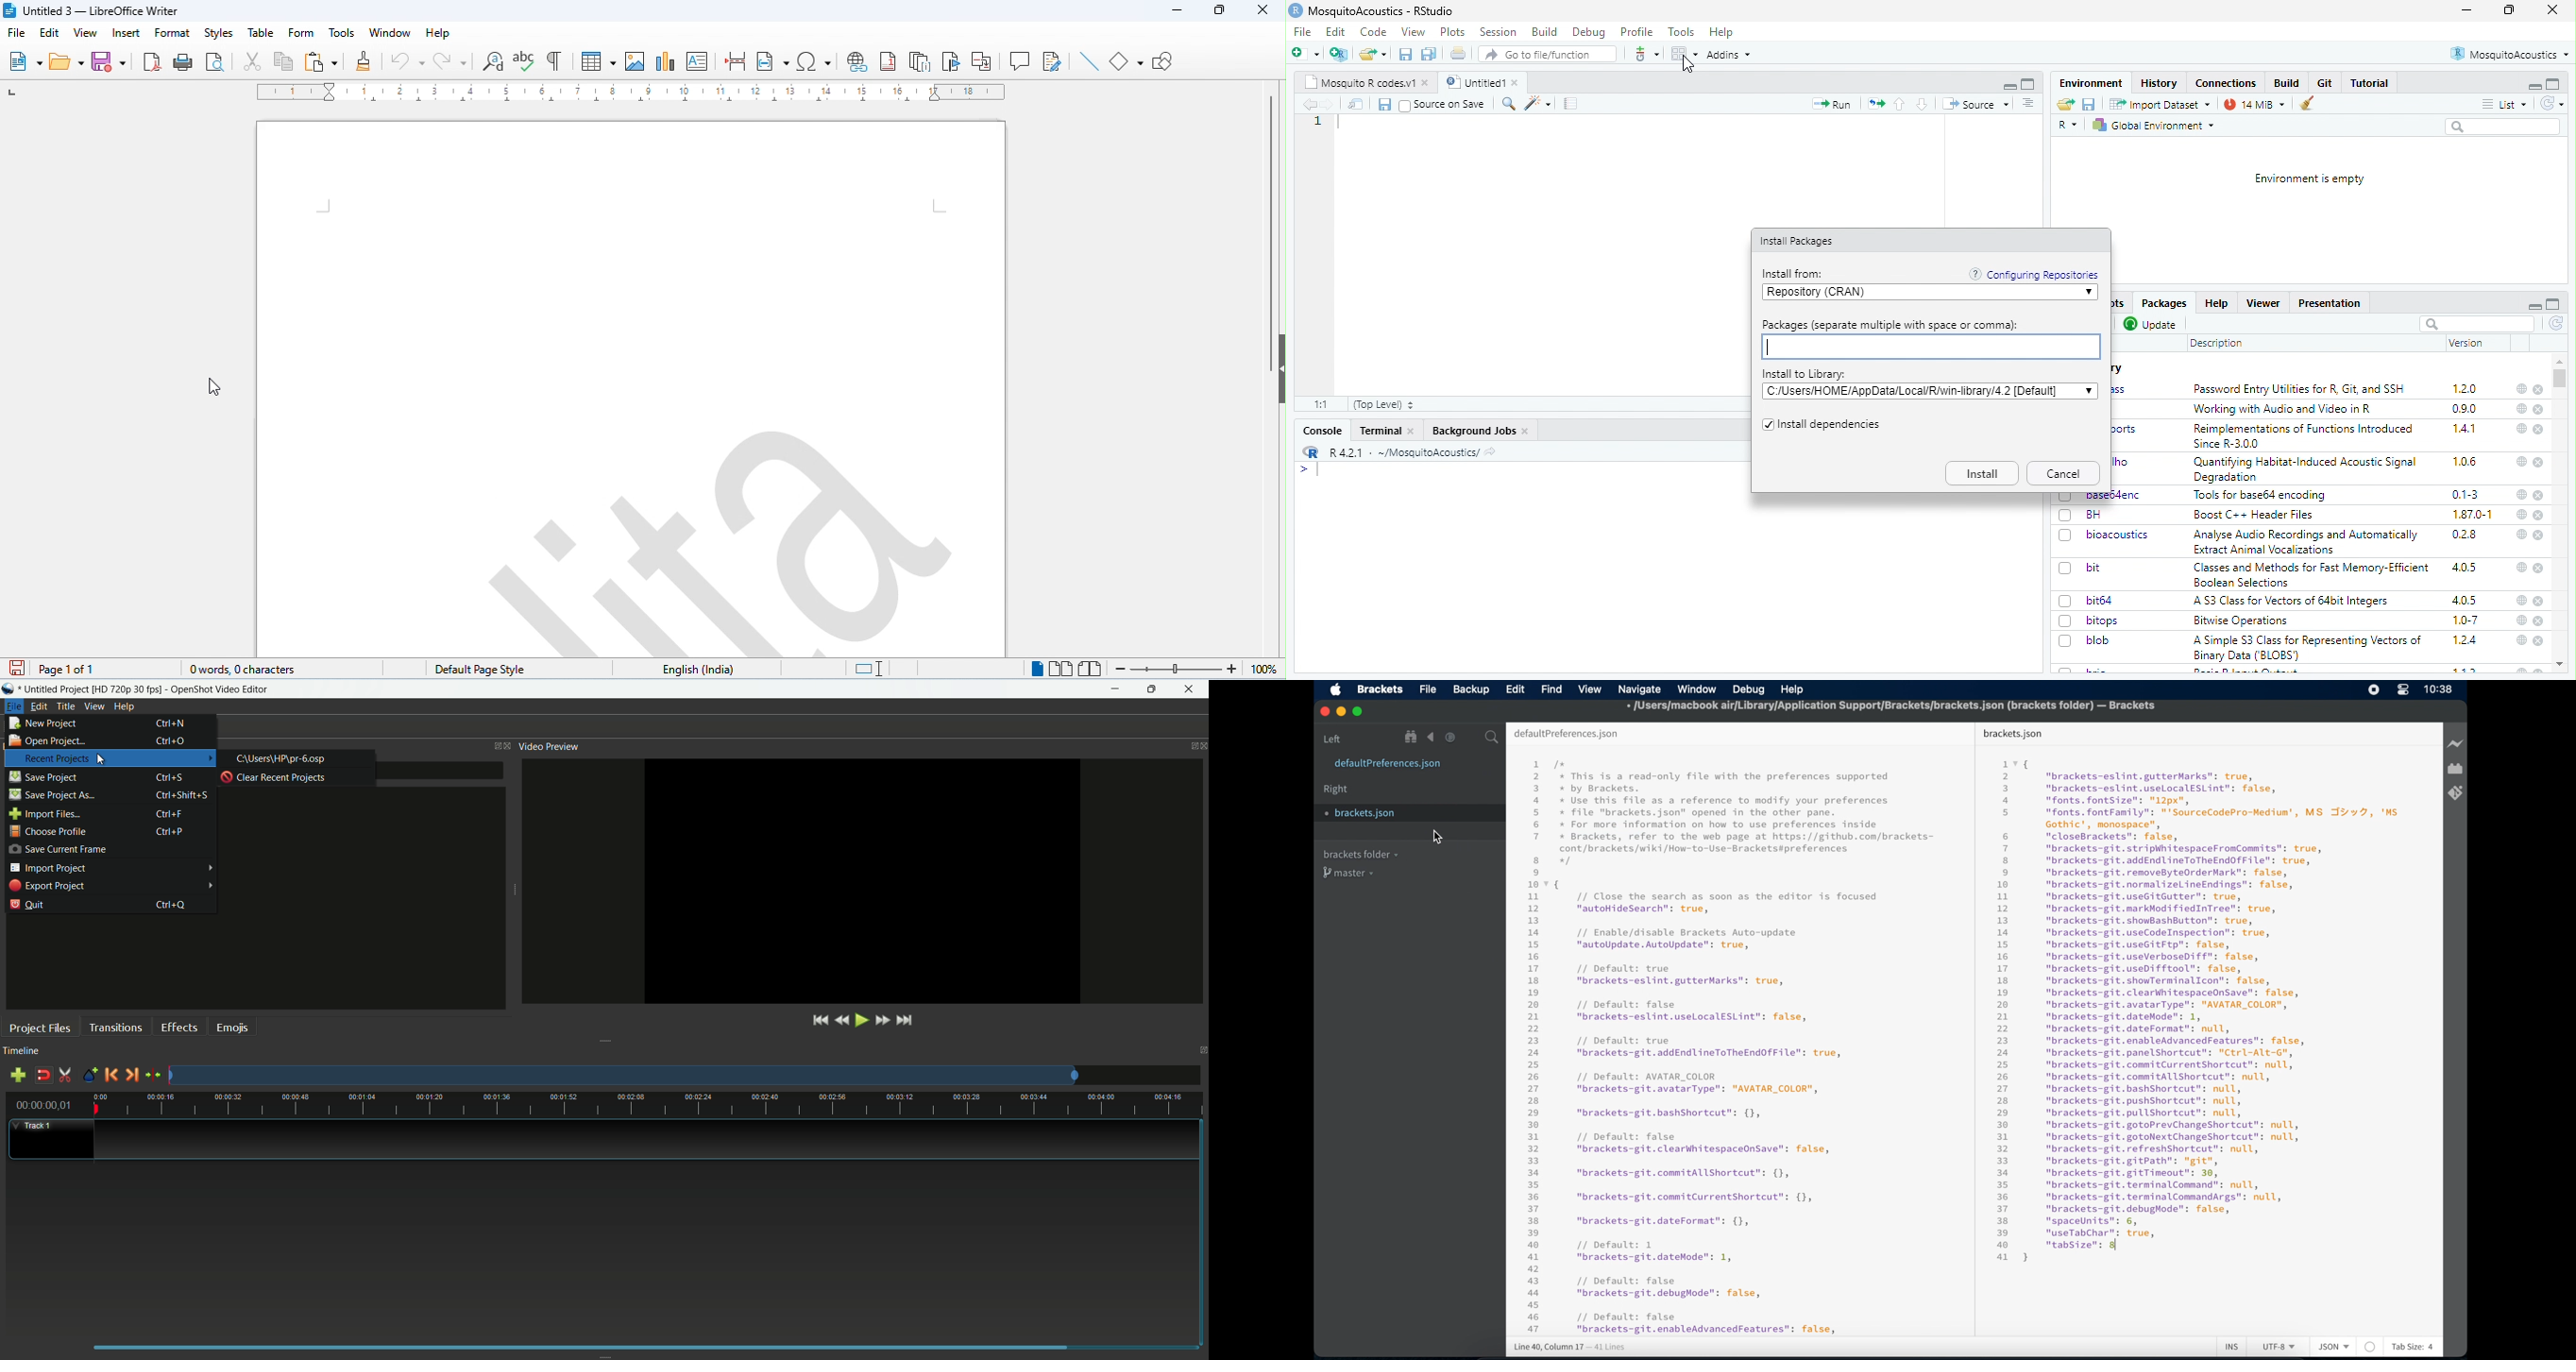 Image resolution: width=2576 pixels, height=1372 pixels. Describe the element at coordinates (1510, 104) in the screenshot. I see `find` at that location.